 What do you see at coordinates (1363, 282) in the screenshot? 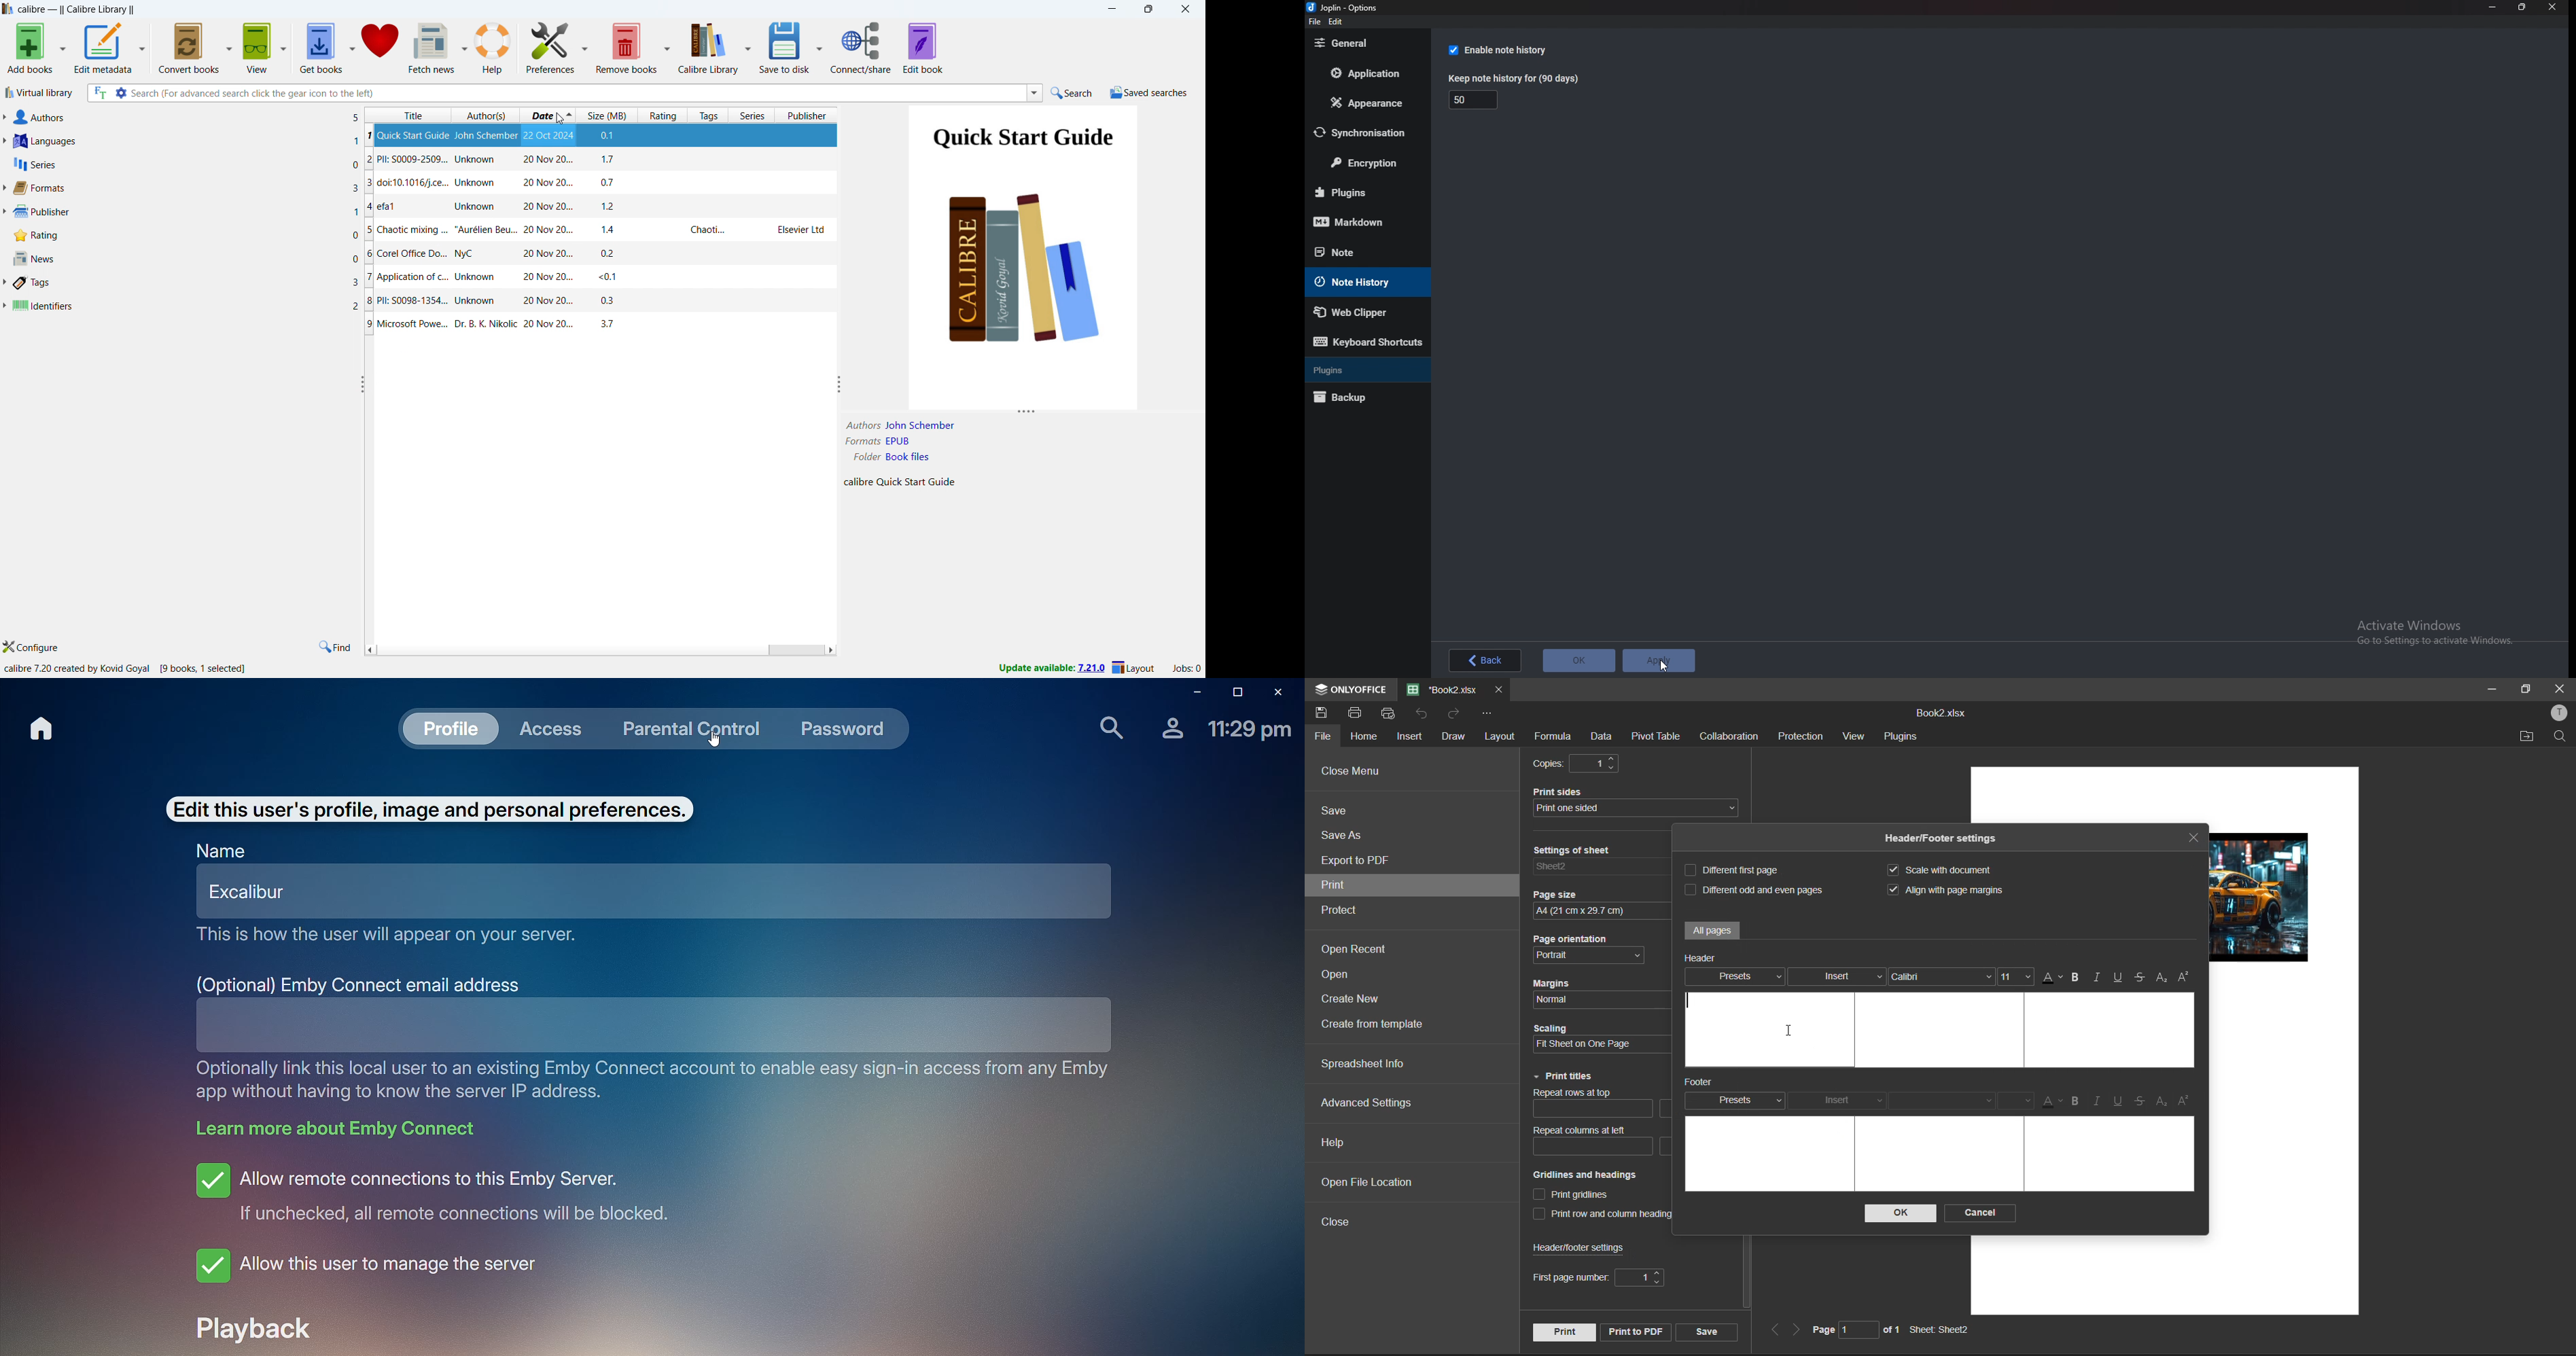
I see `Note history` at bounding box center [1363, 282].